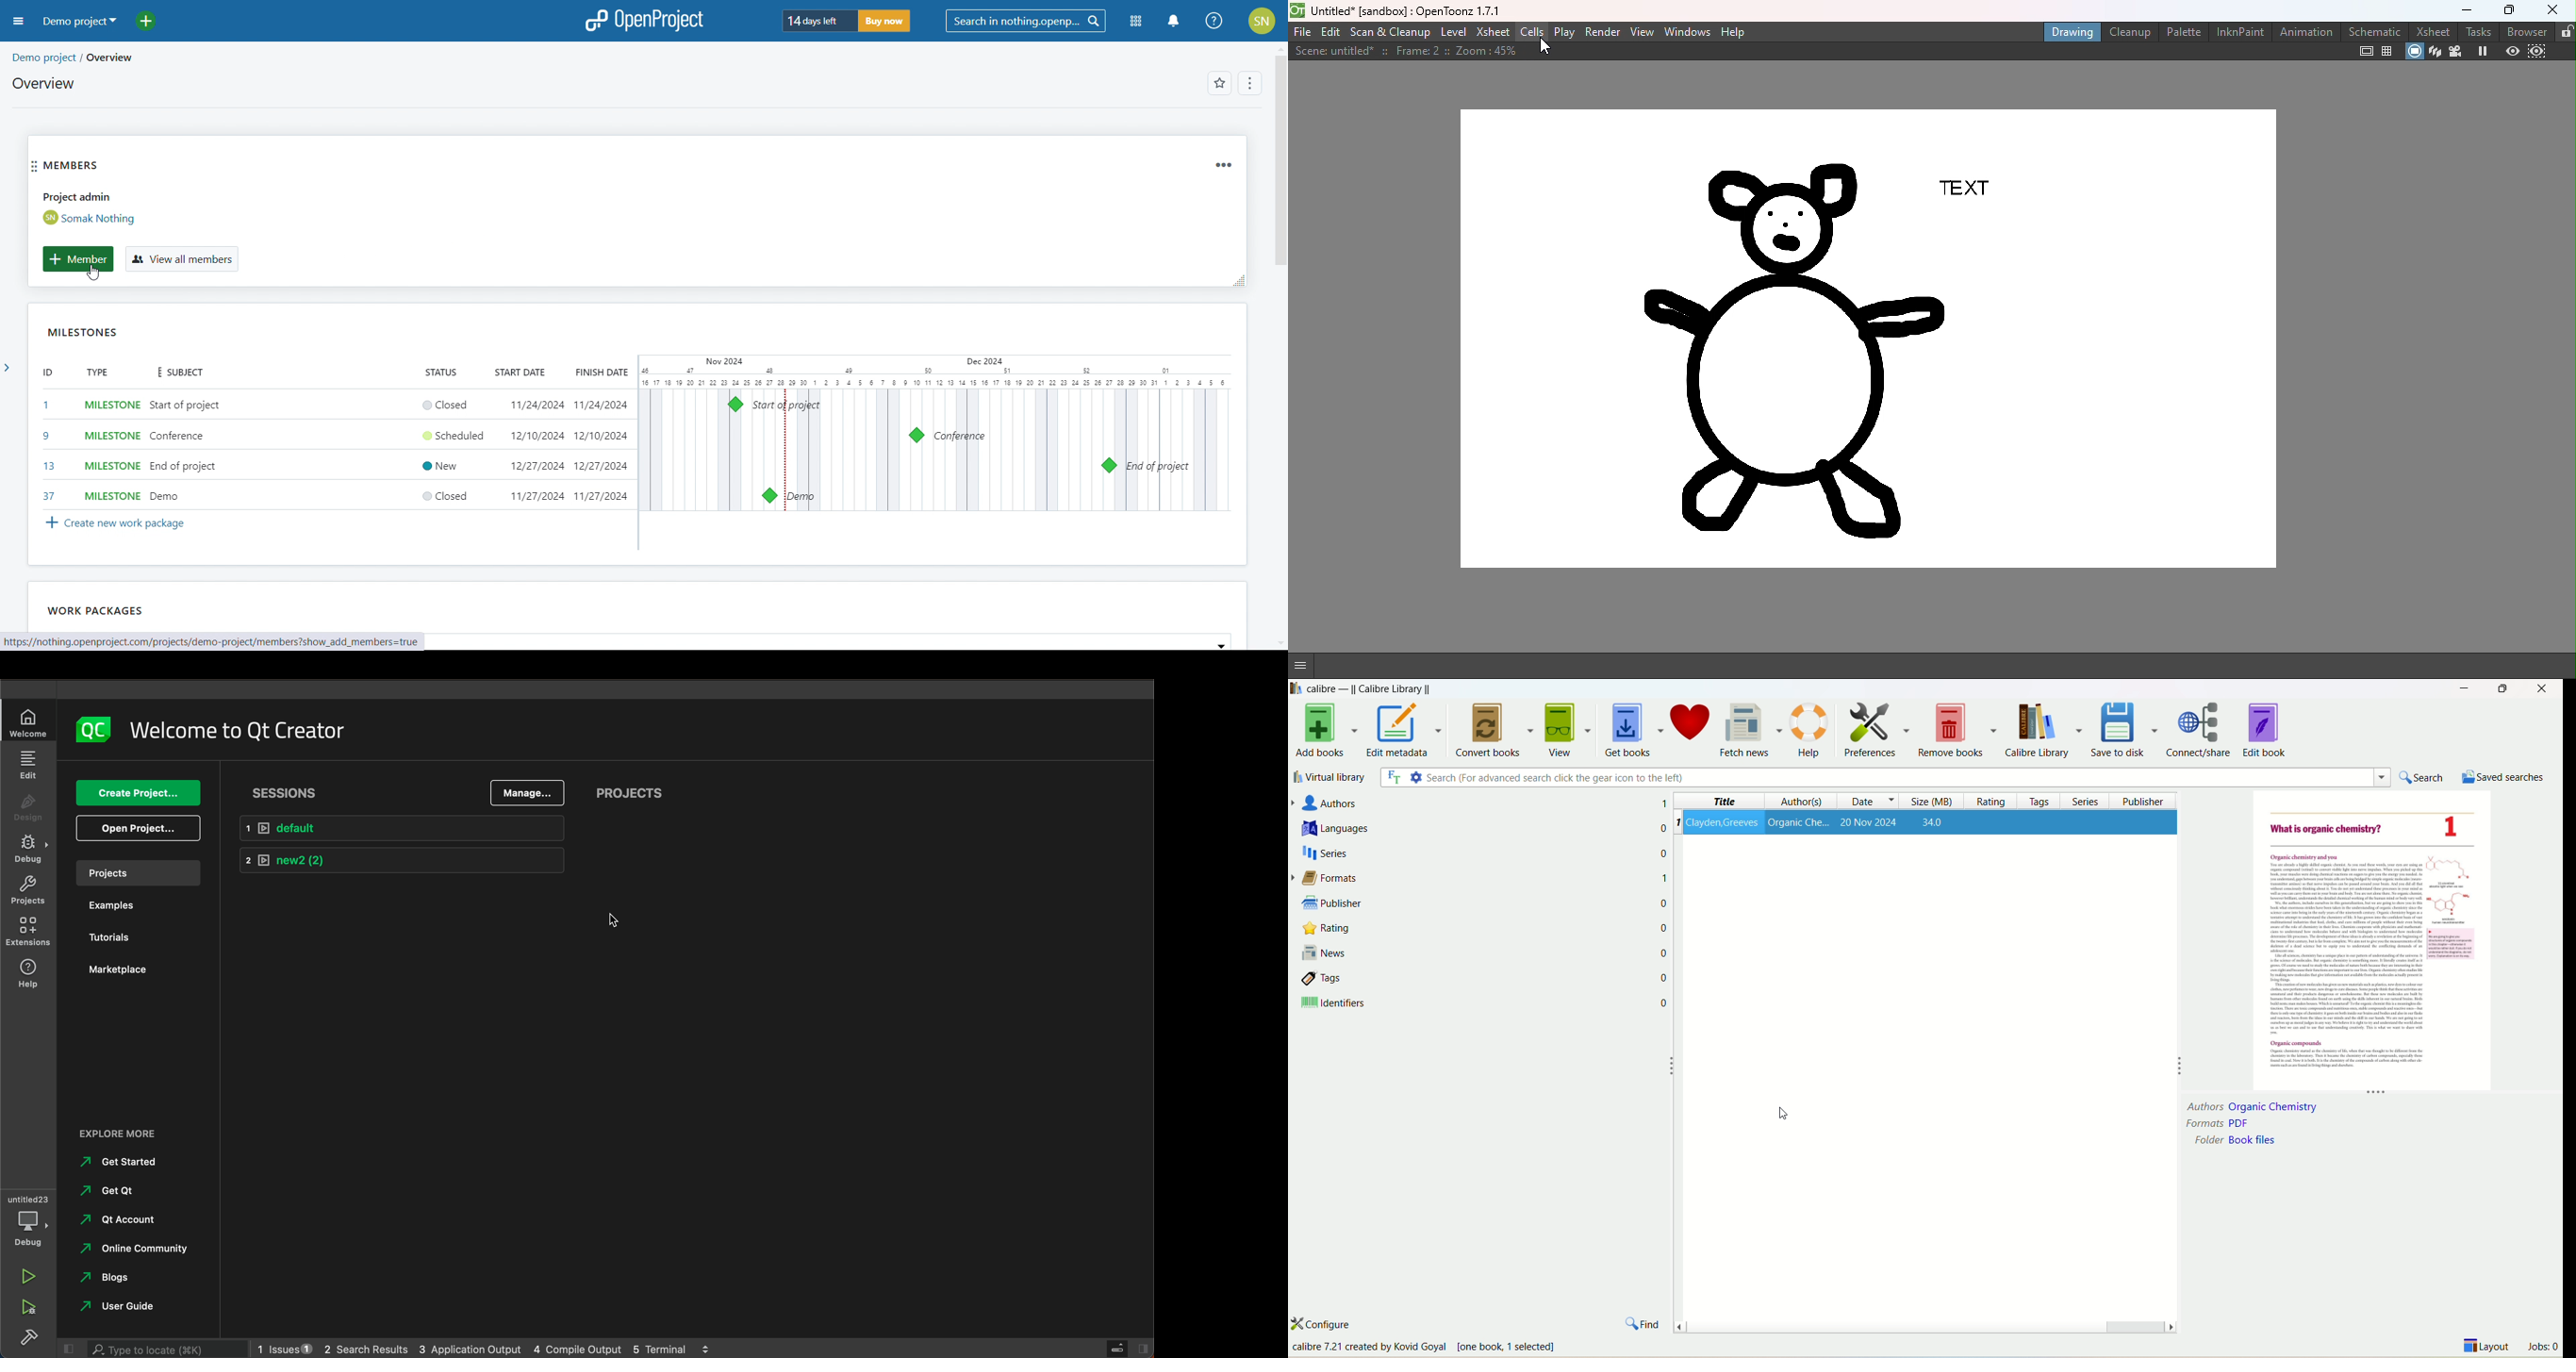  Describe the element at coordinates (69, 1348) in the screenshot. I see `close slide bar` at that location.